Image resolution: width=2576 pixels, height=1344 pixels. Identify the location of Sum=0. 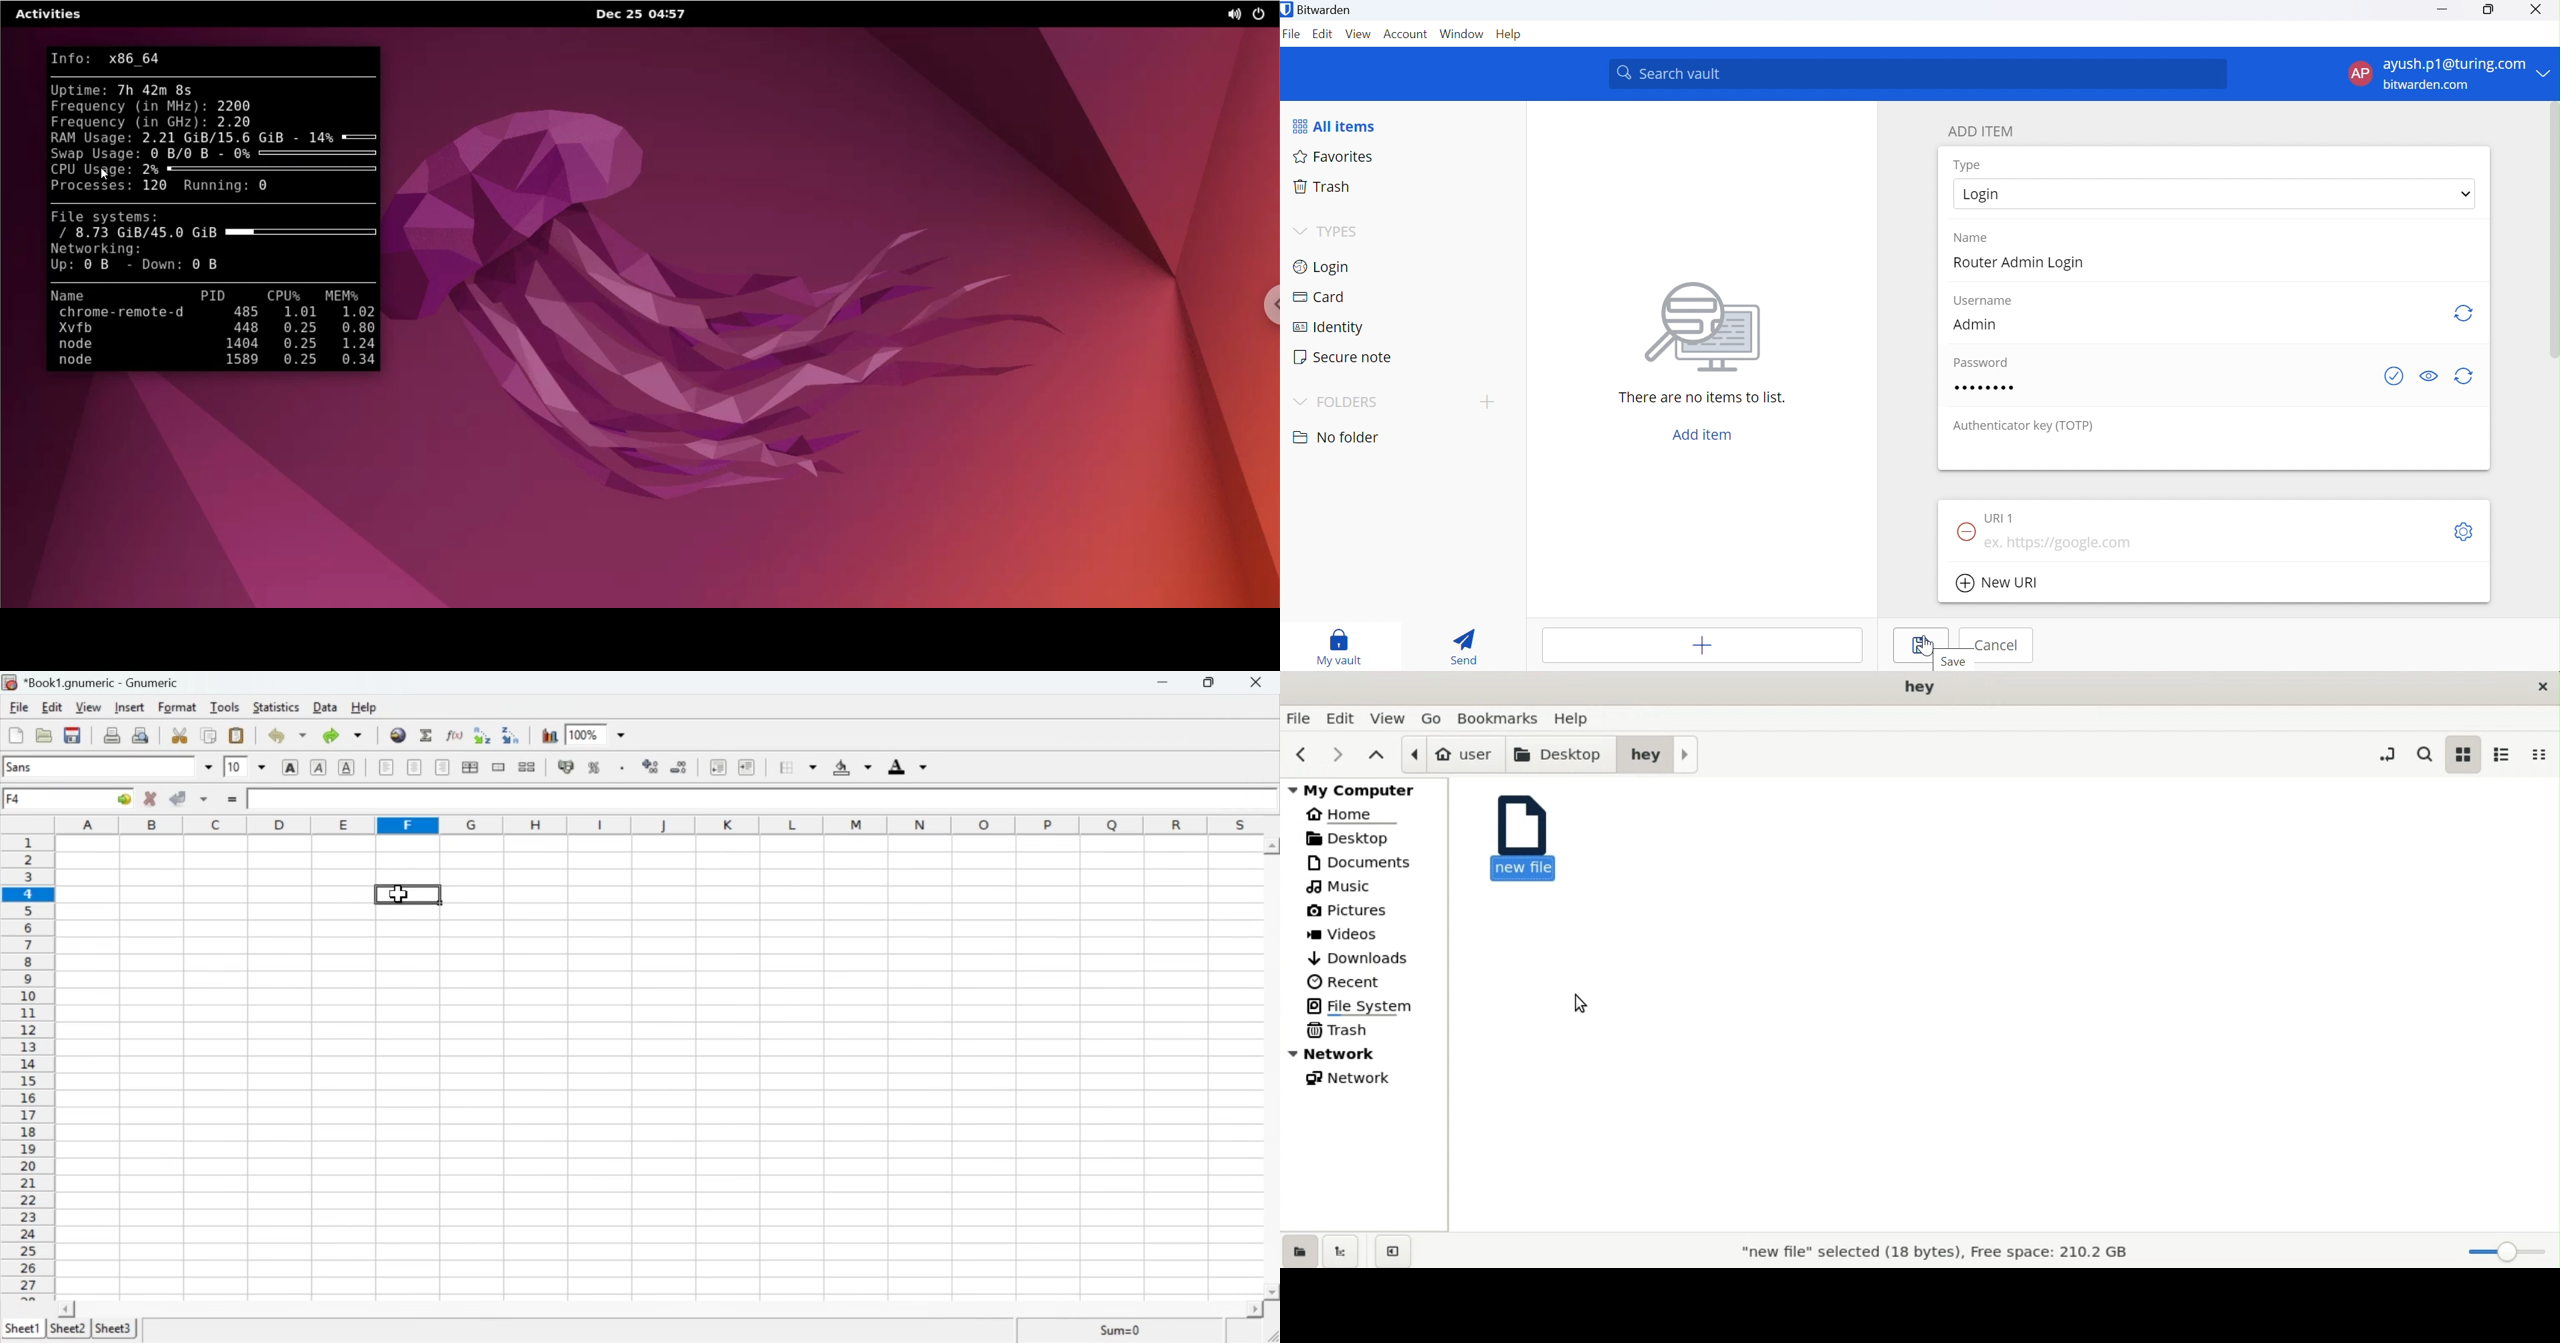
(1123, 1329).